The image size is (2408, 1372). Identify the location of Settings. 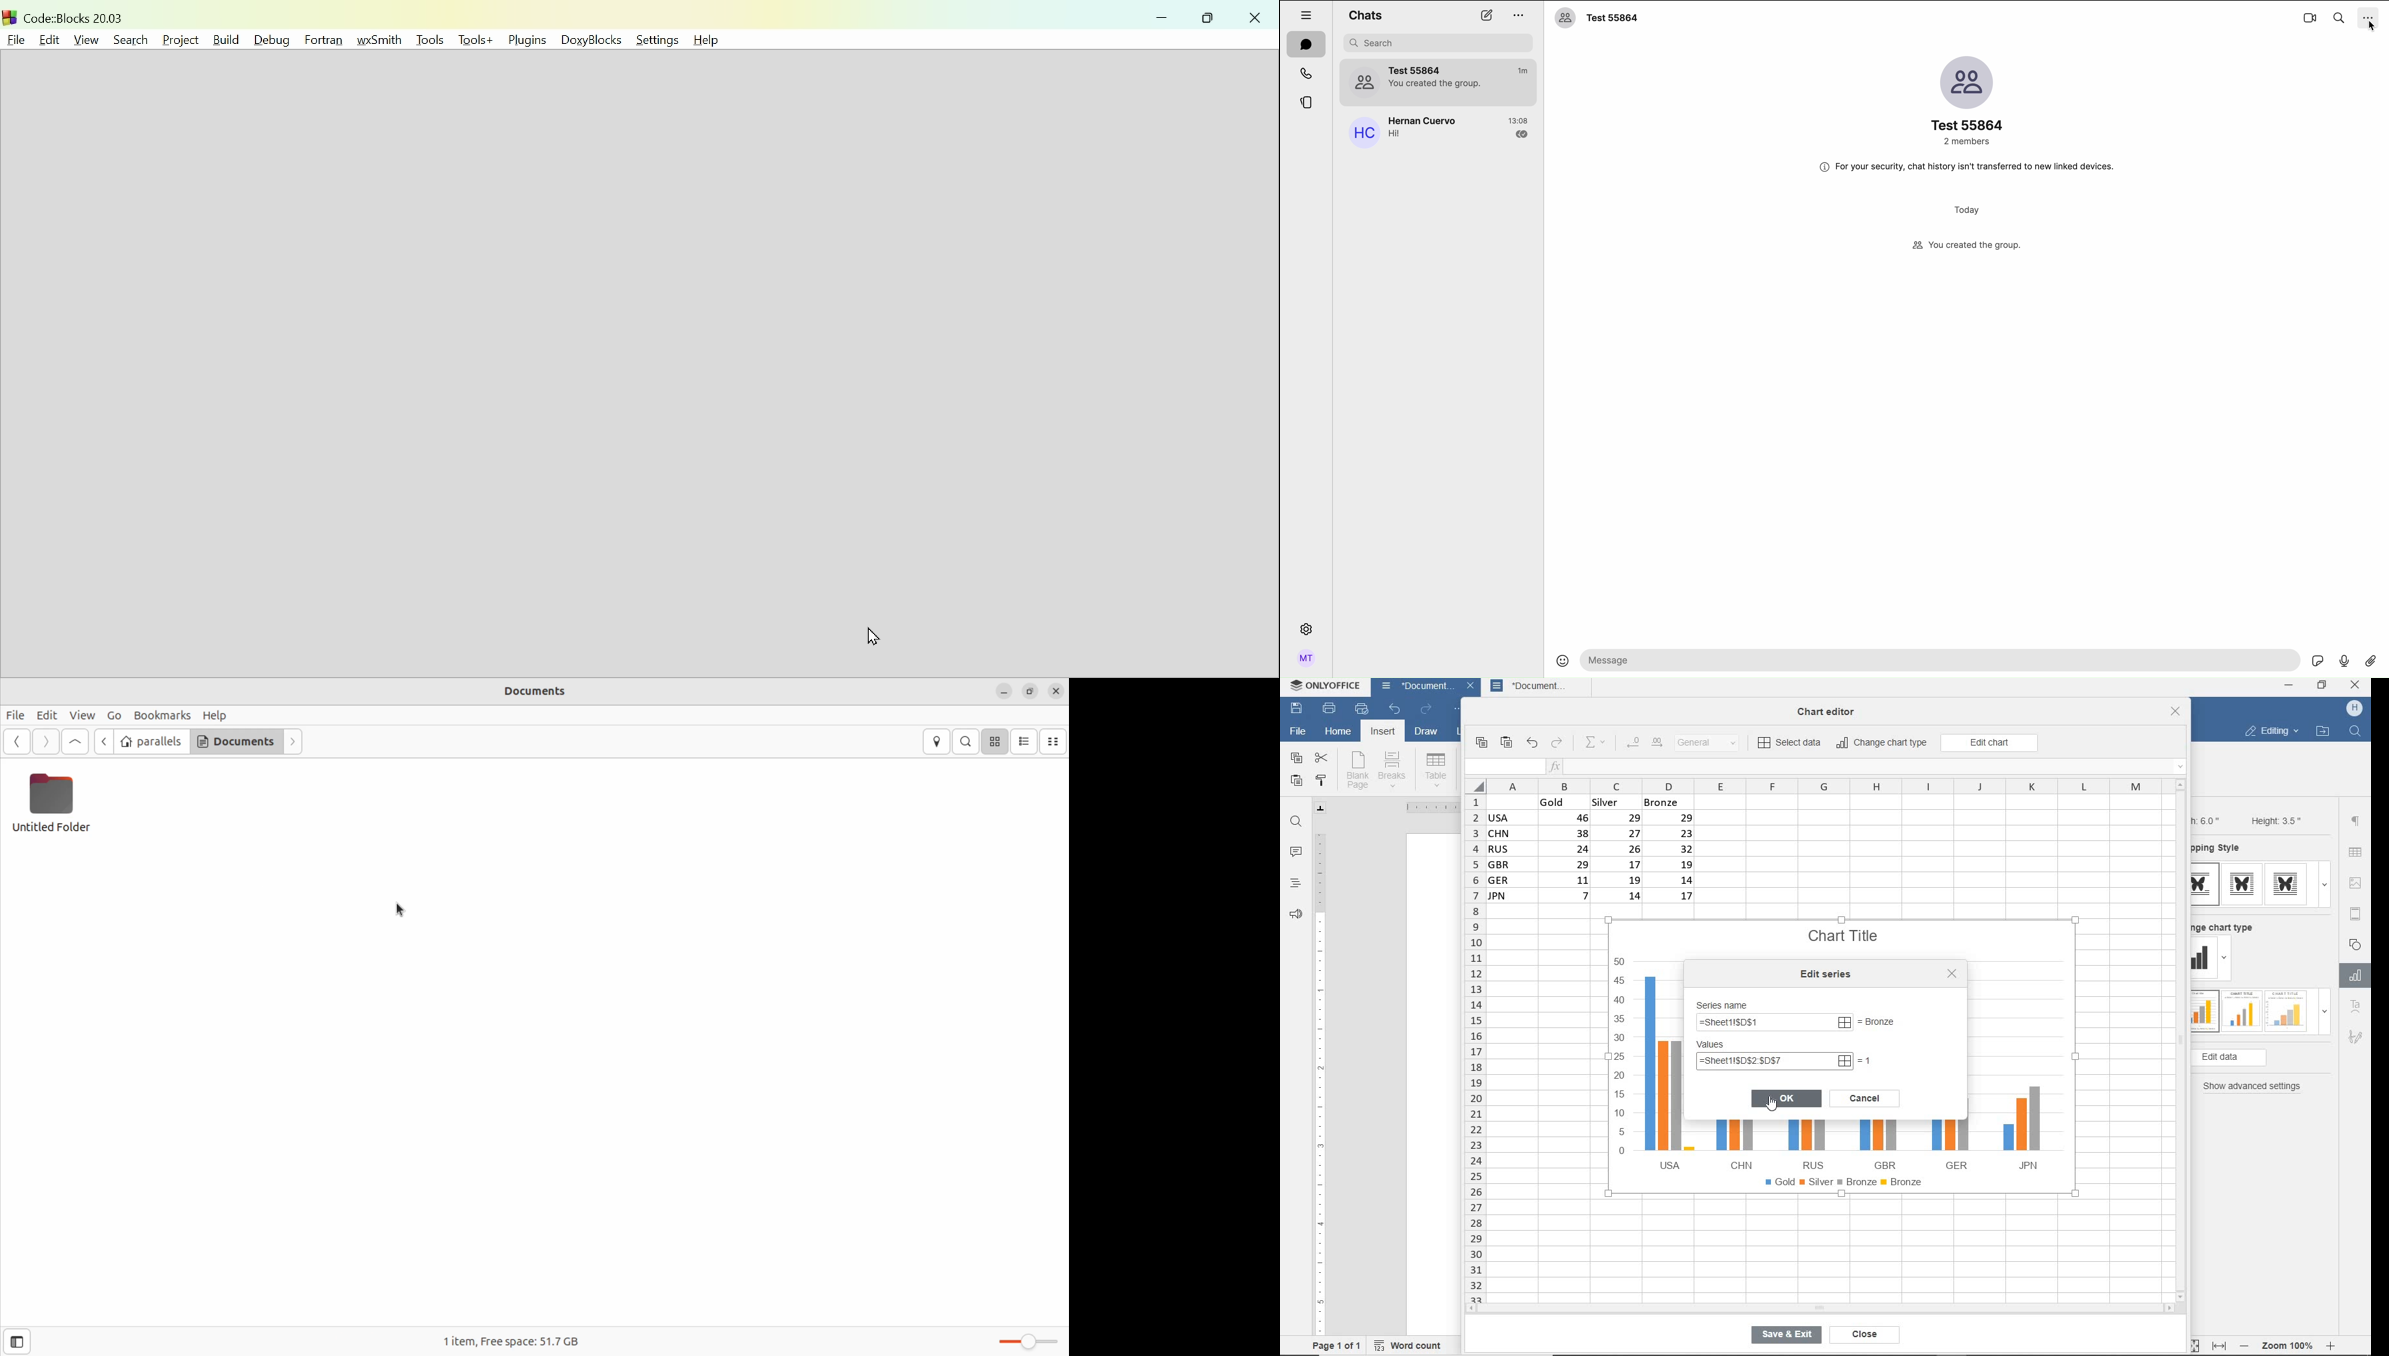
(657, 41).